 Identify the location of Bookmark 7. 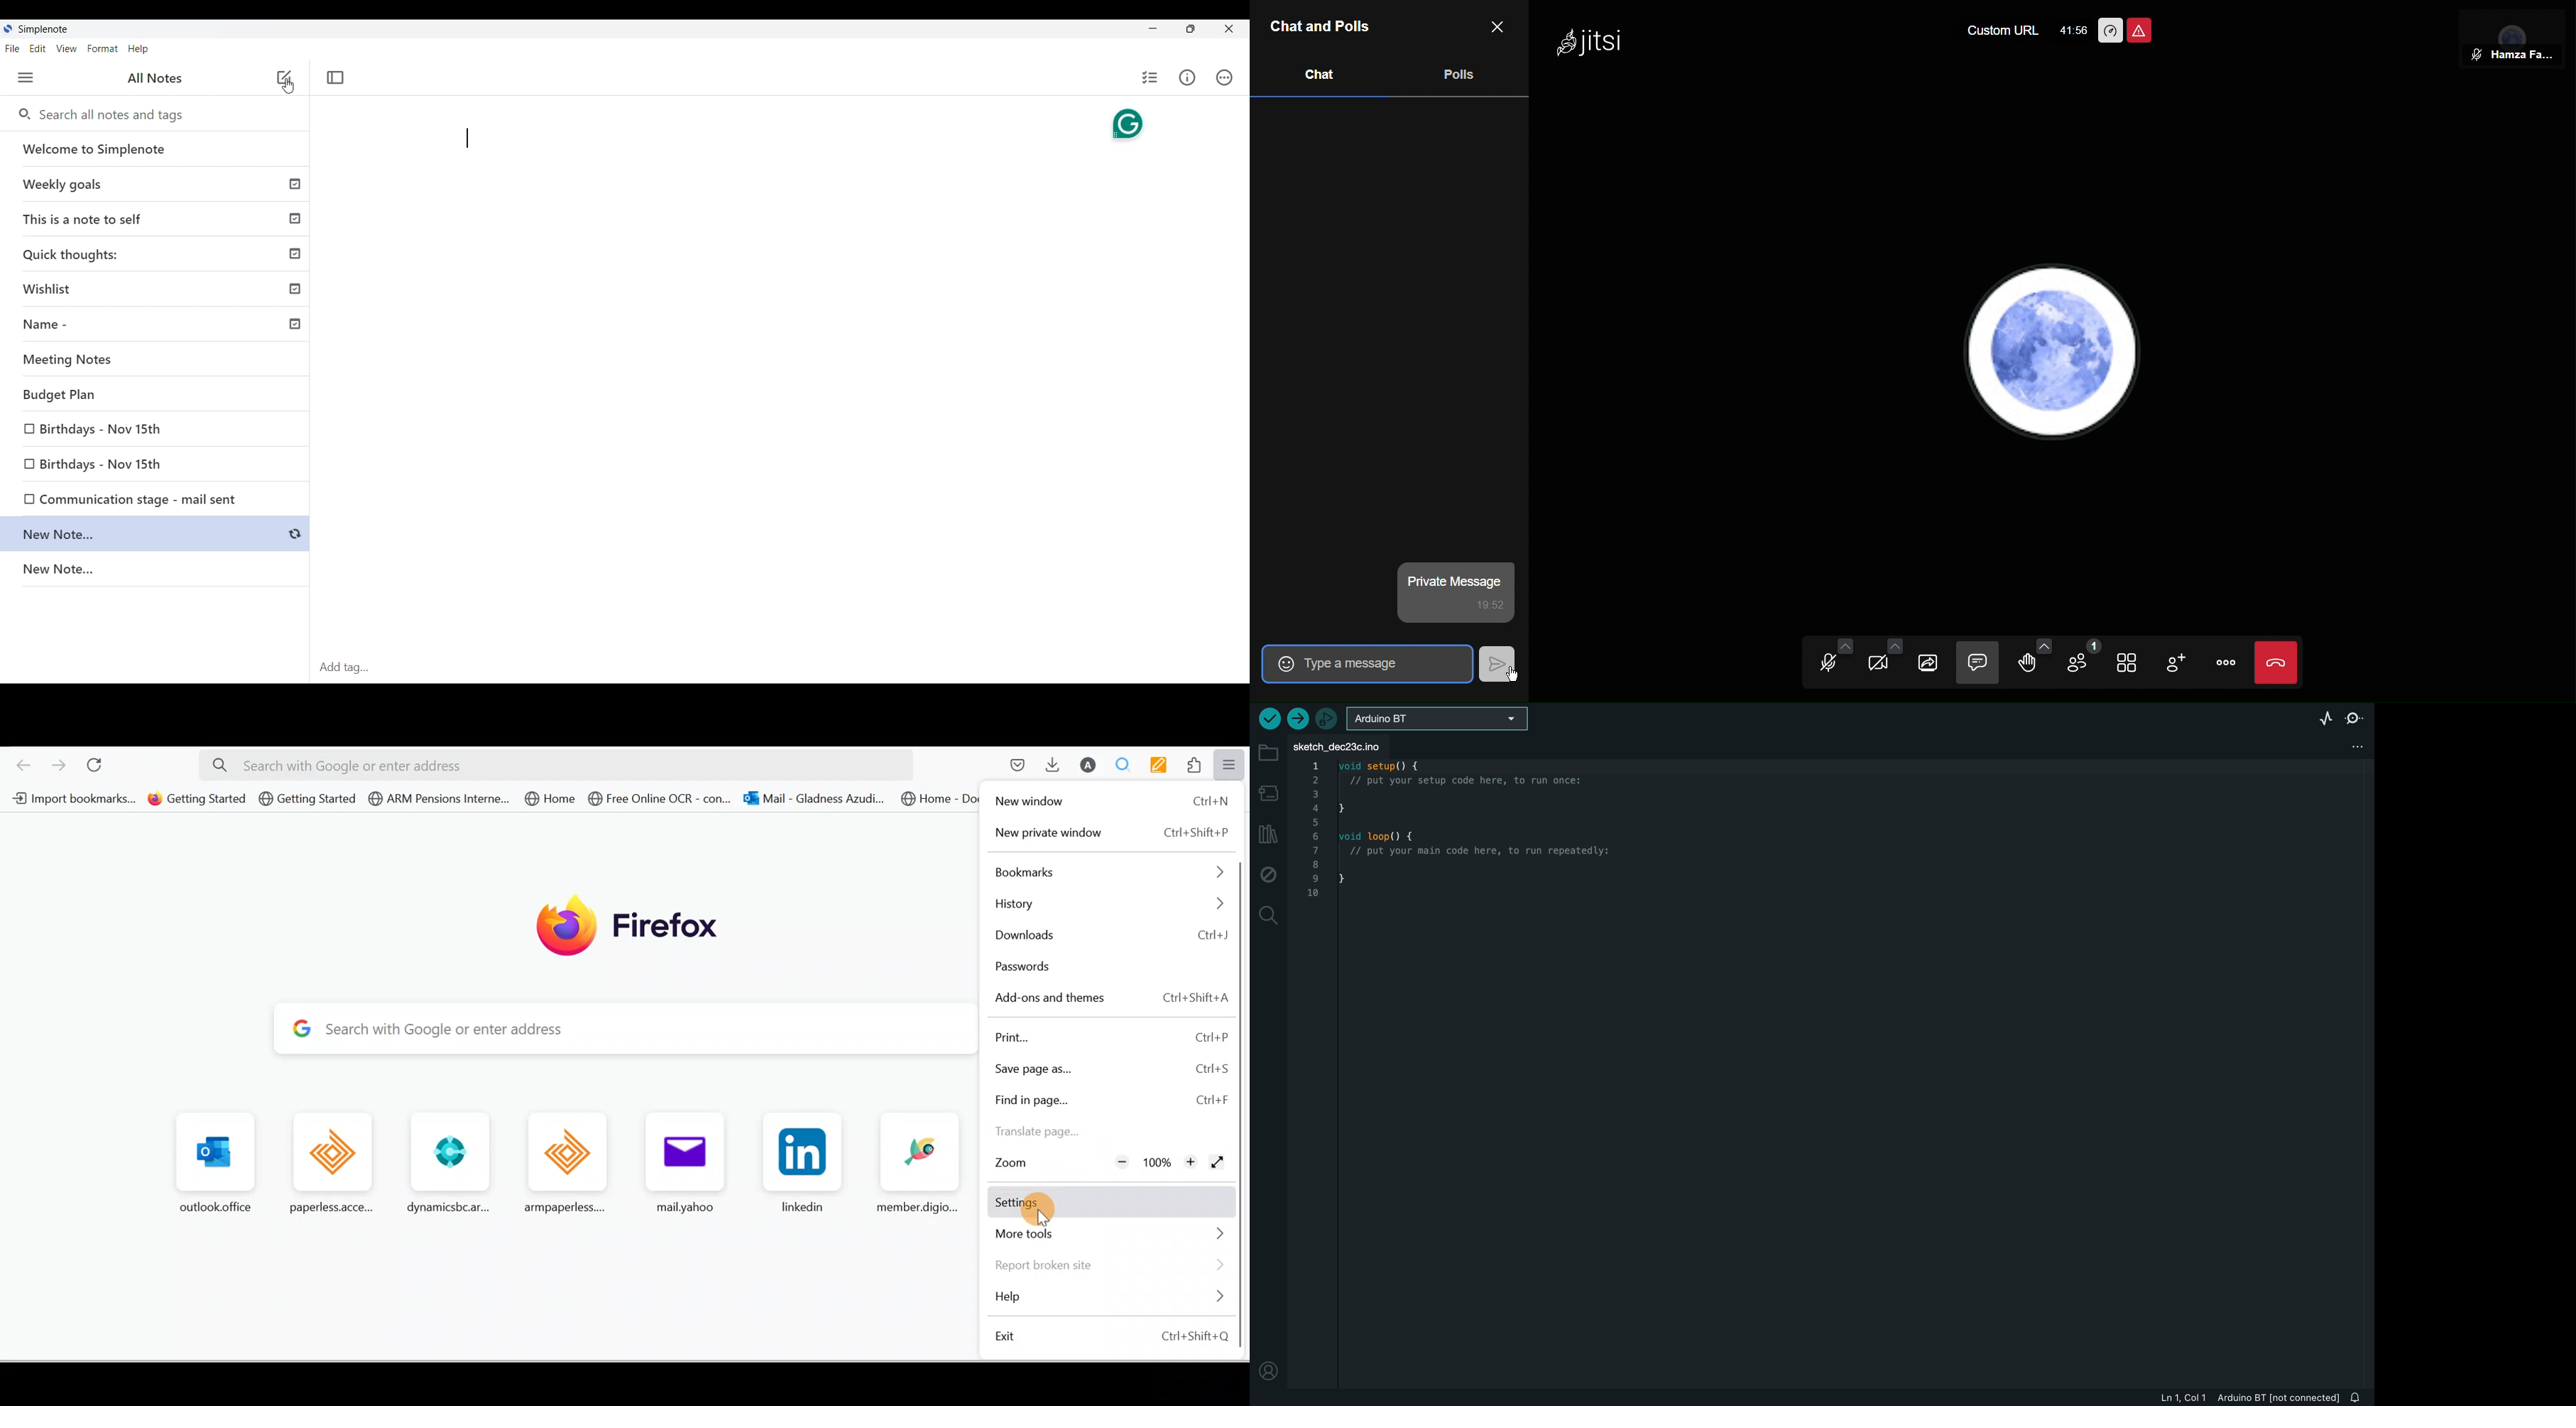
(817, 801).